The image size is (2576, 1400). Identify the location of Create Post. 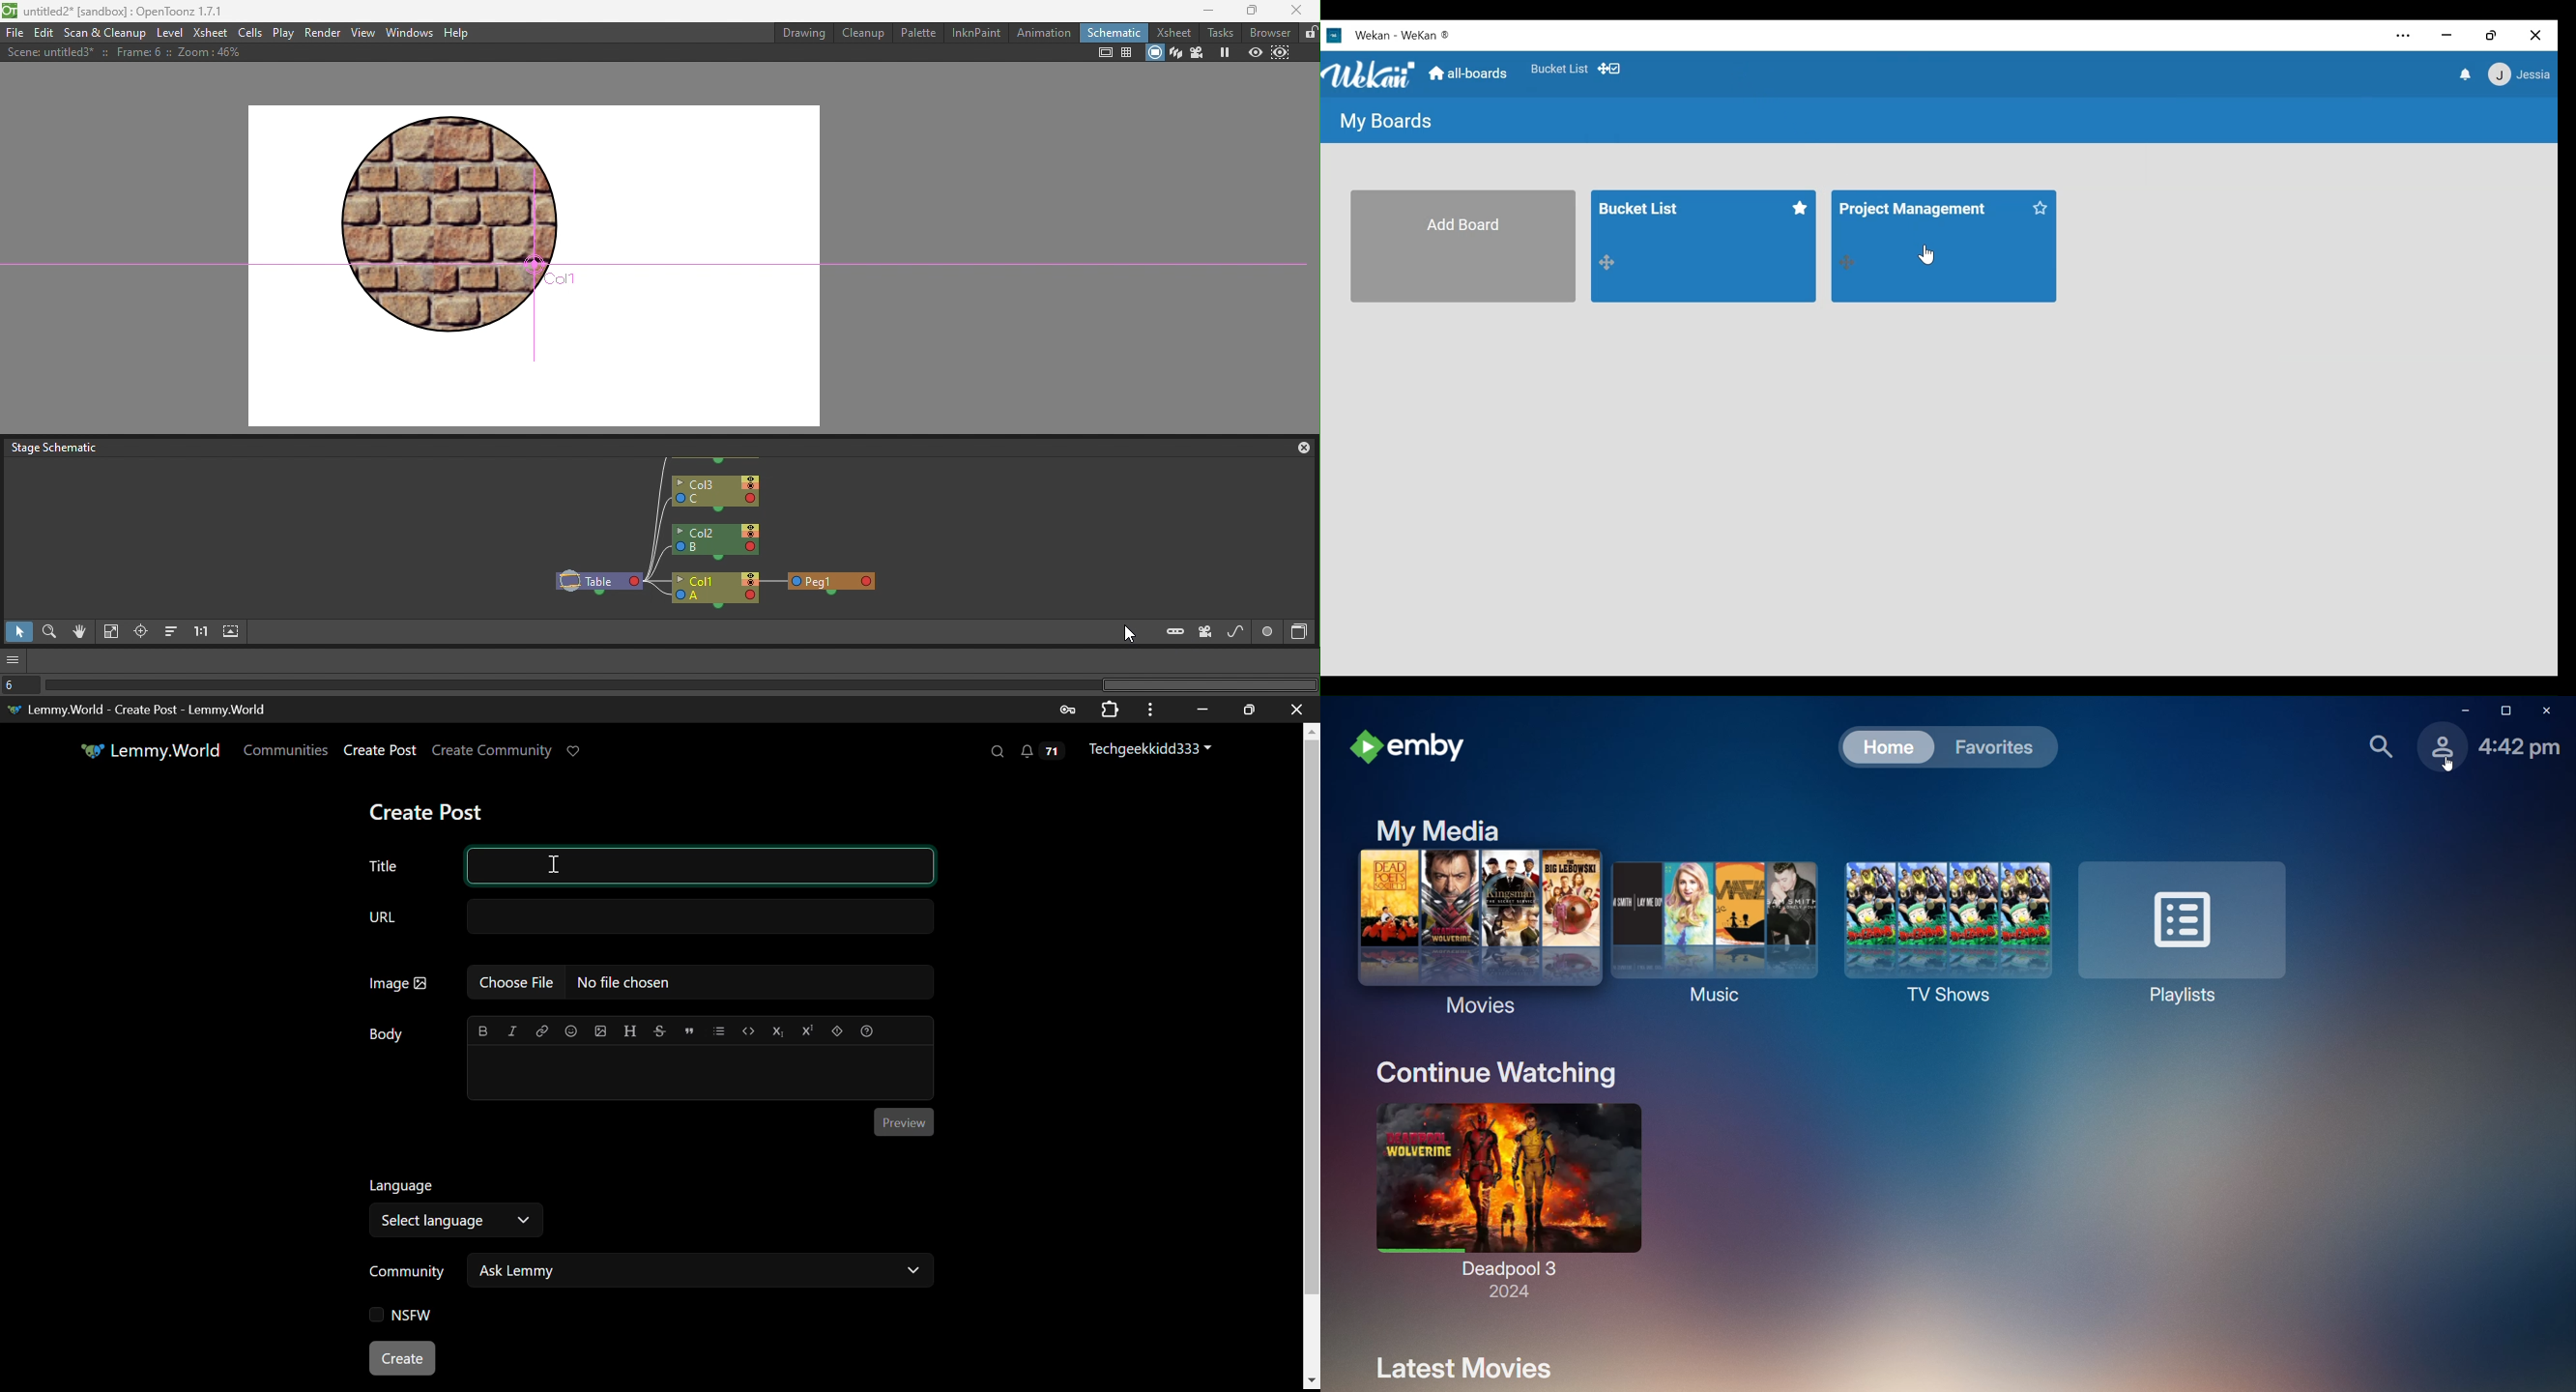
(380, 752).